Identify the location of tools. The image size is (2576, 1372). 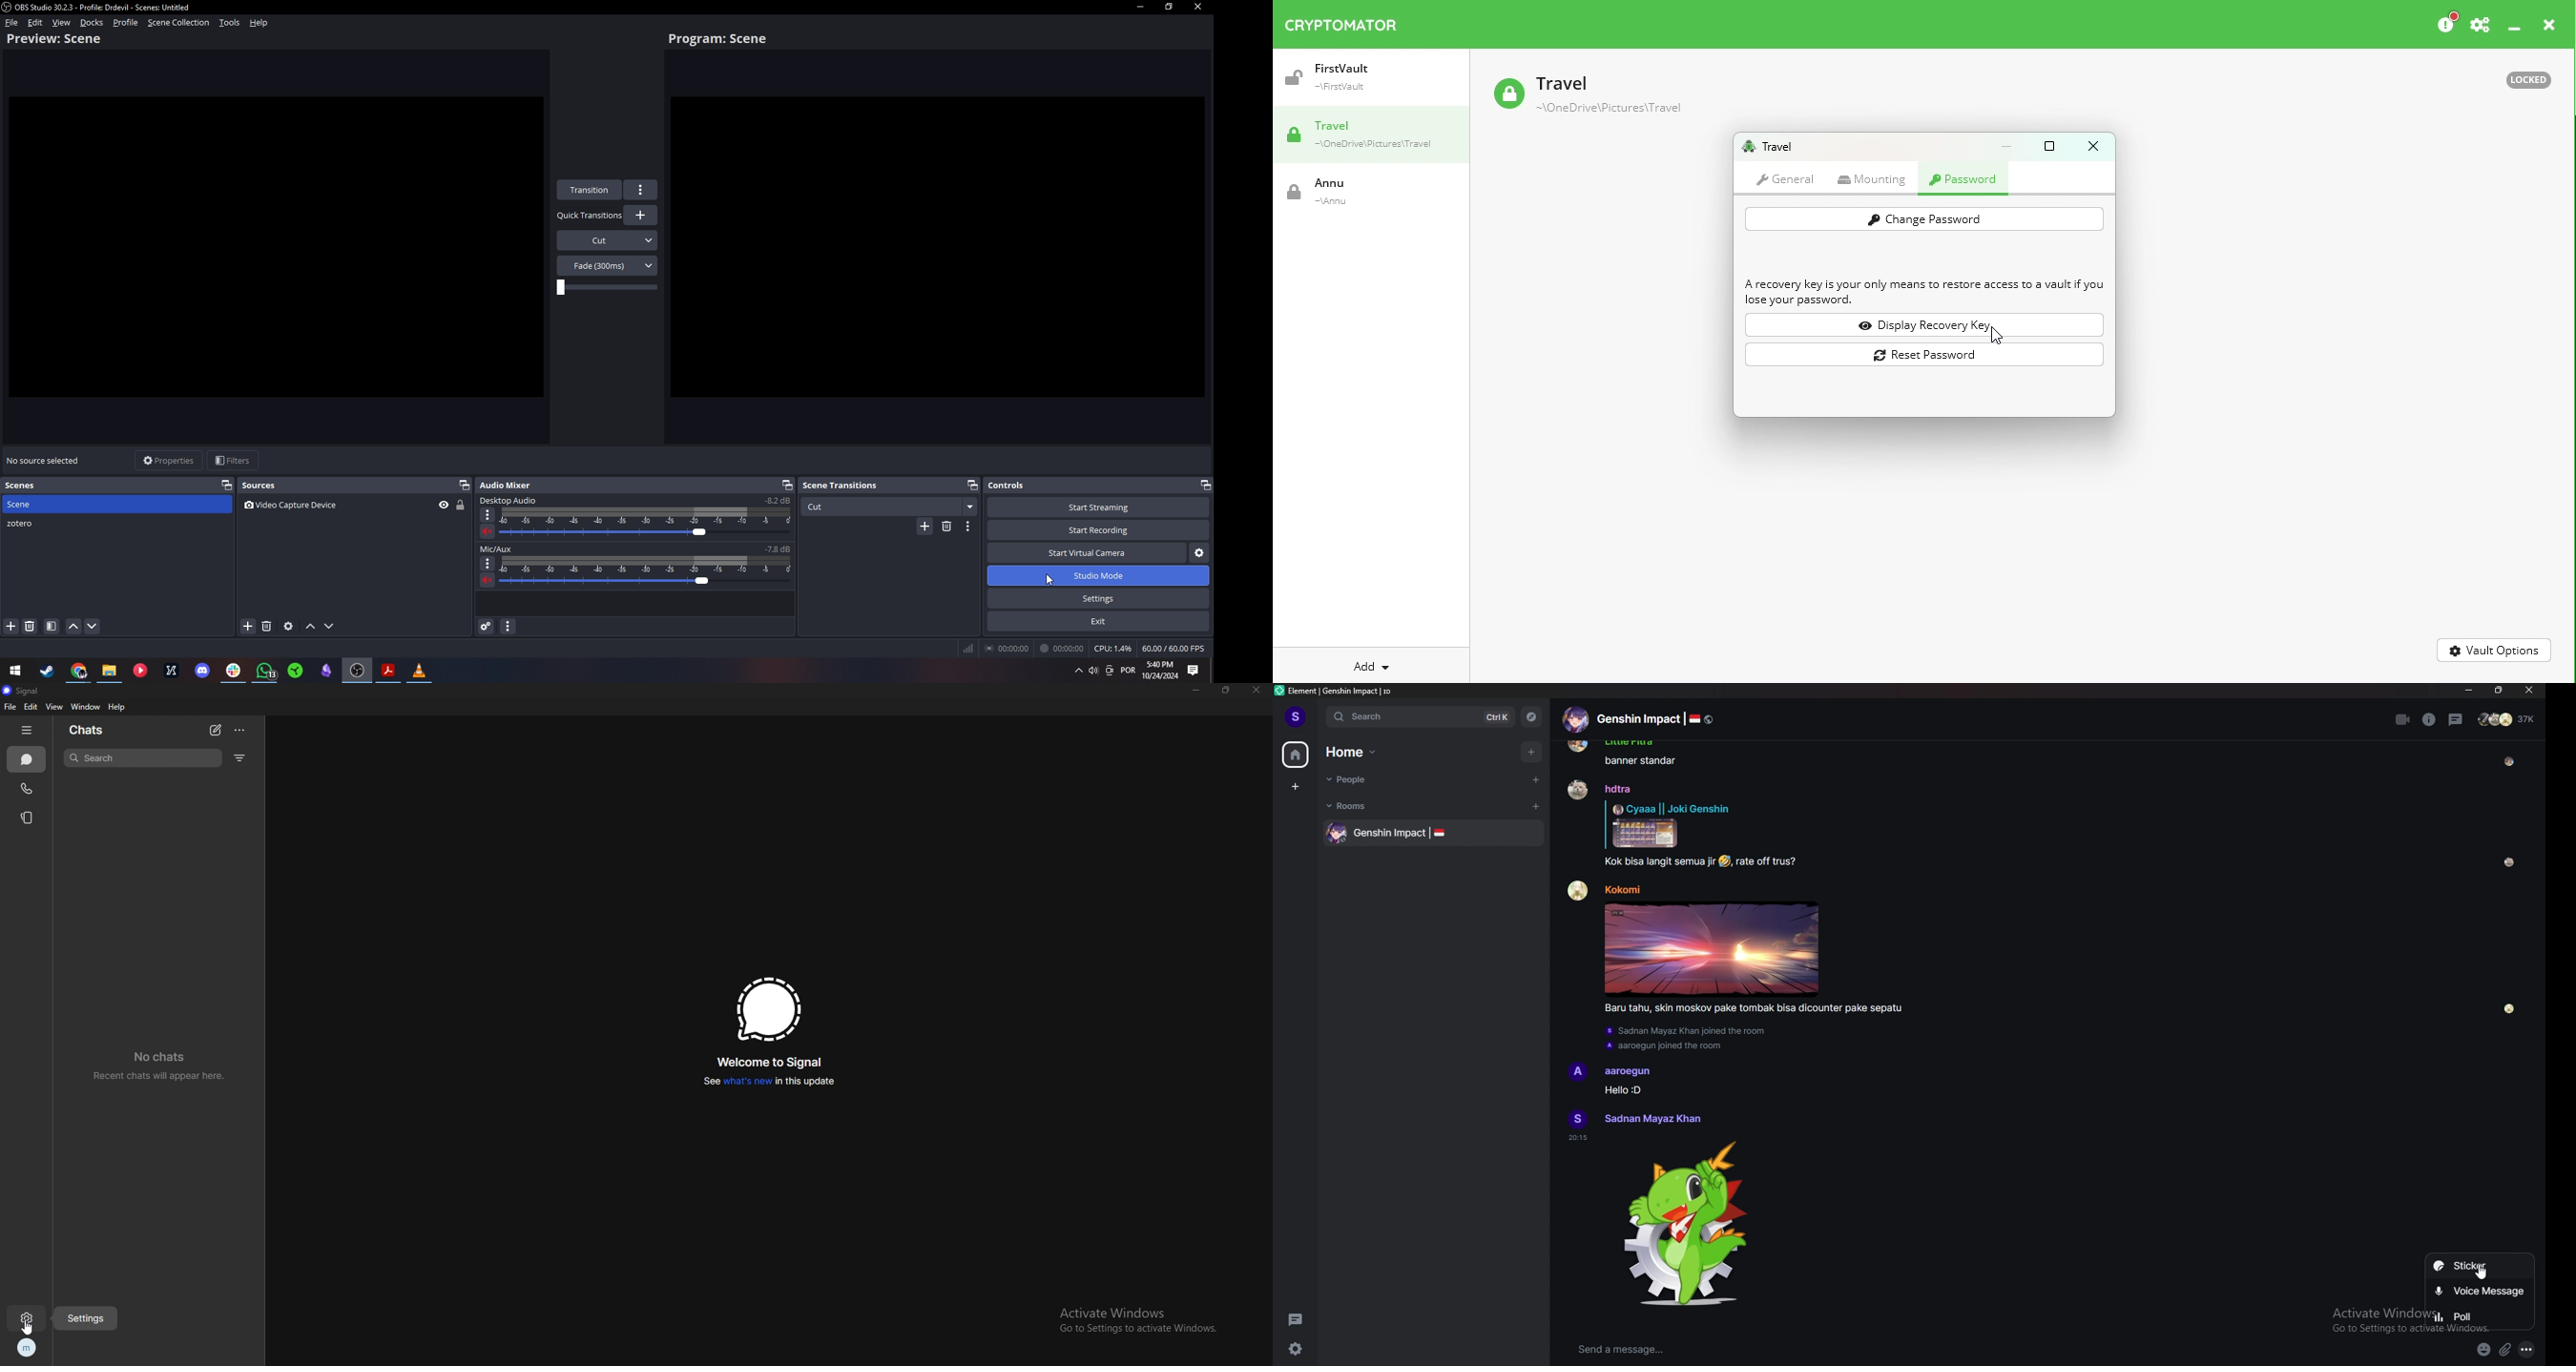
(46, 670).